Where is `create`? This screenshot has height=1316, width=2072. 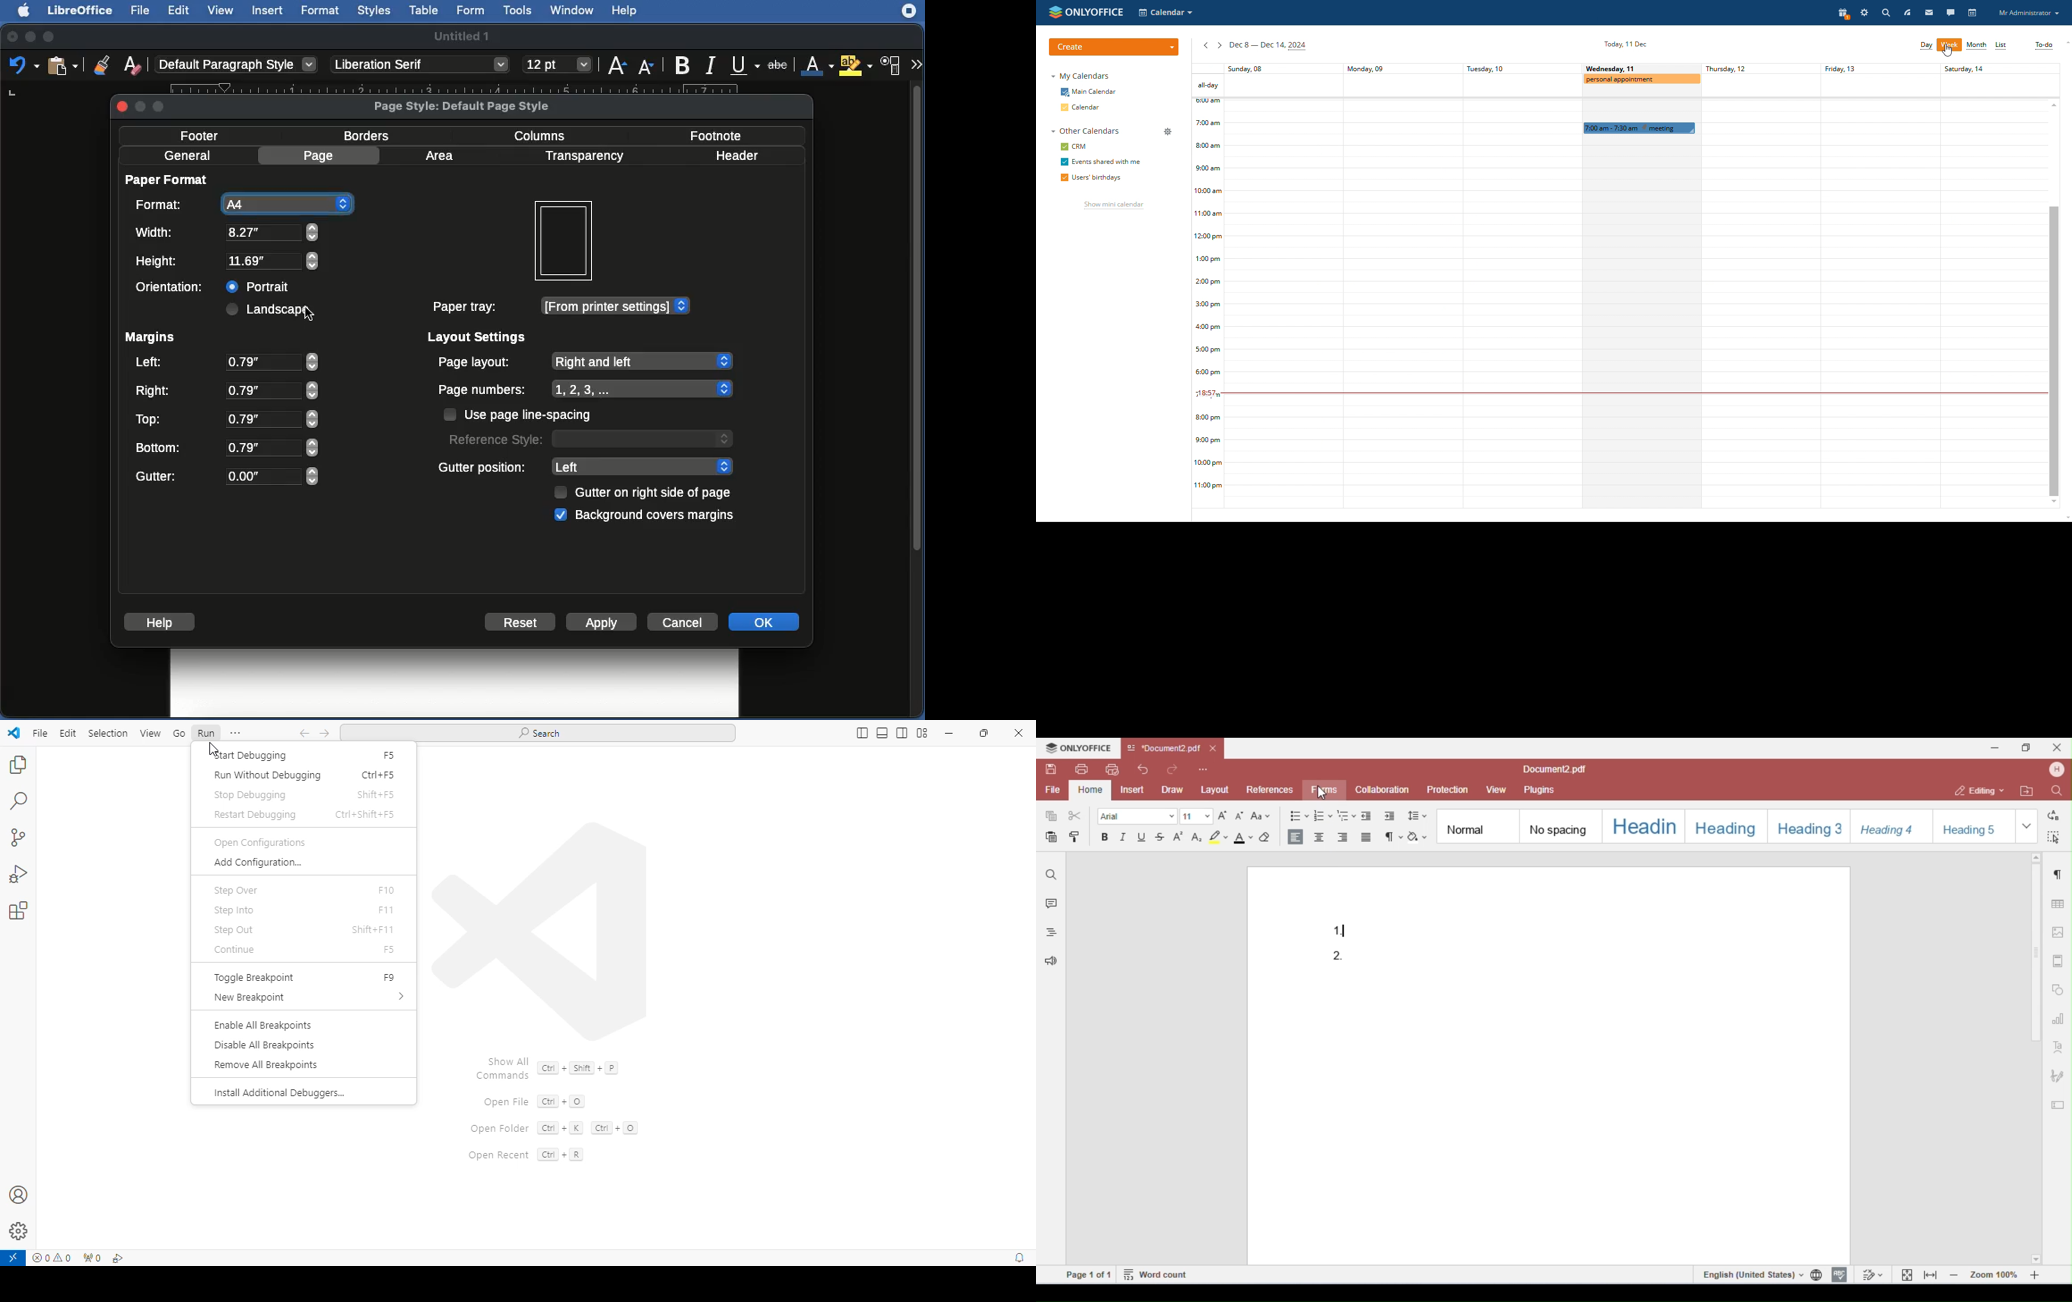 create is located at coordinates (1115, 47).